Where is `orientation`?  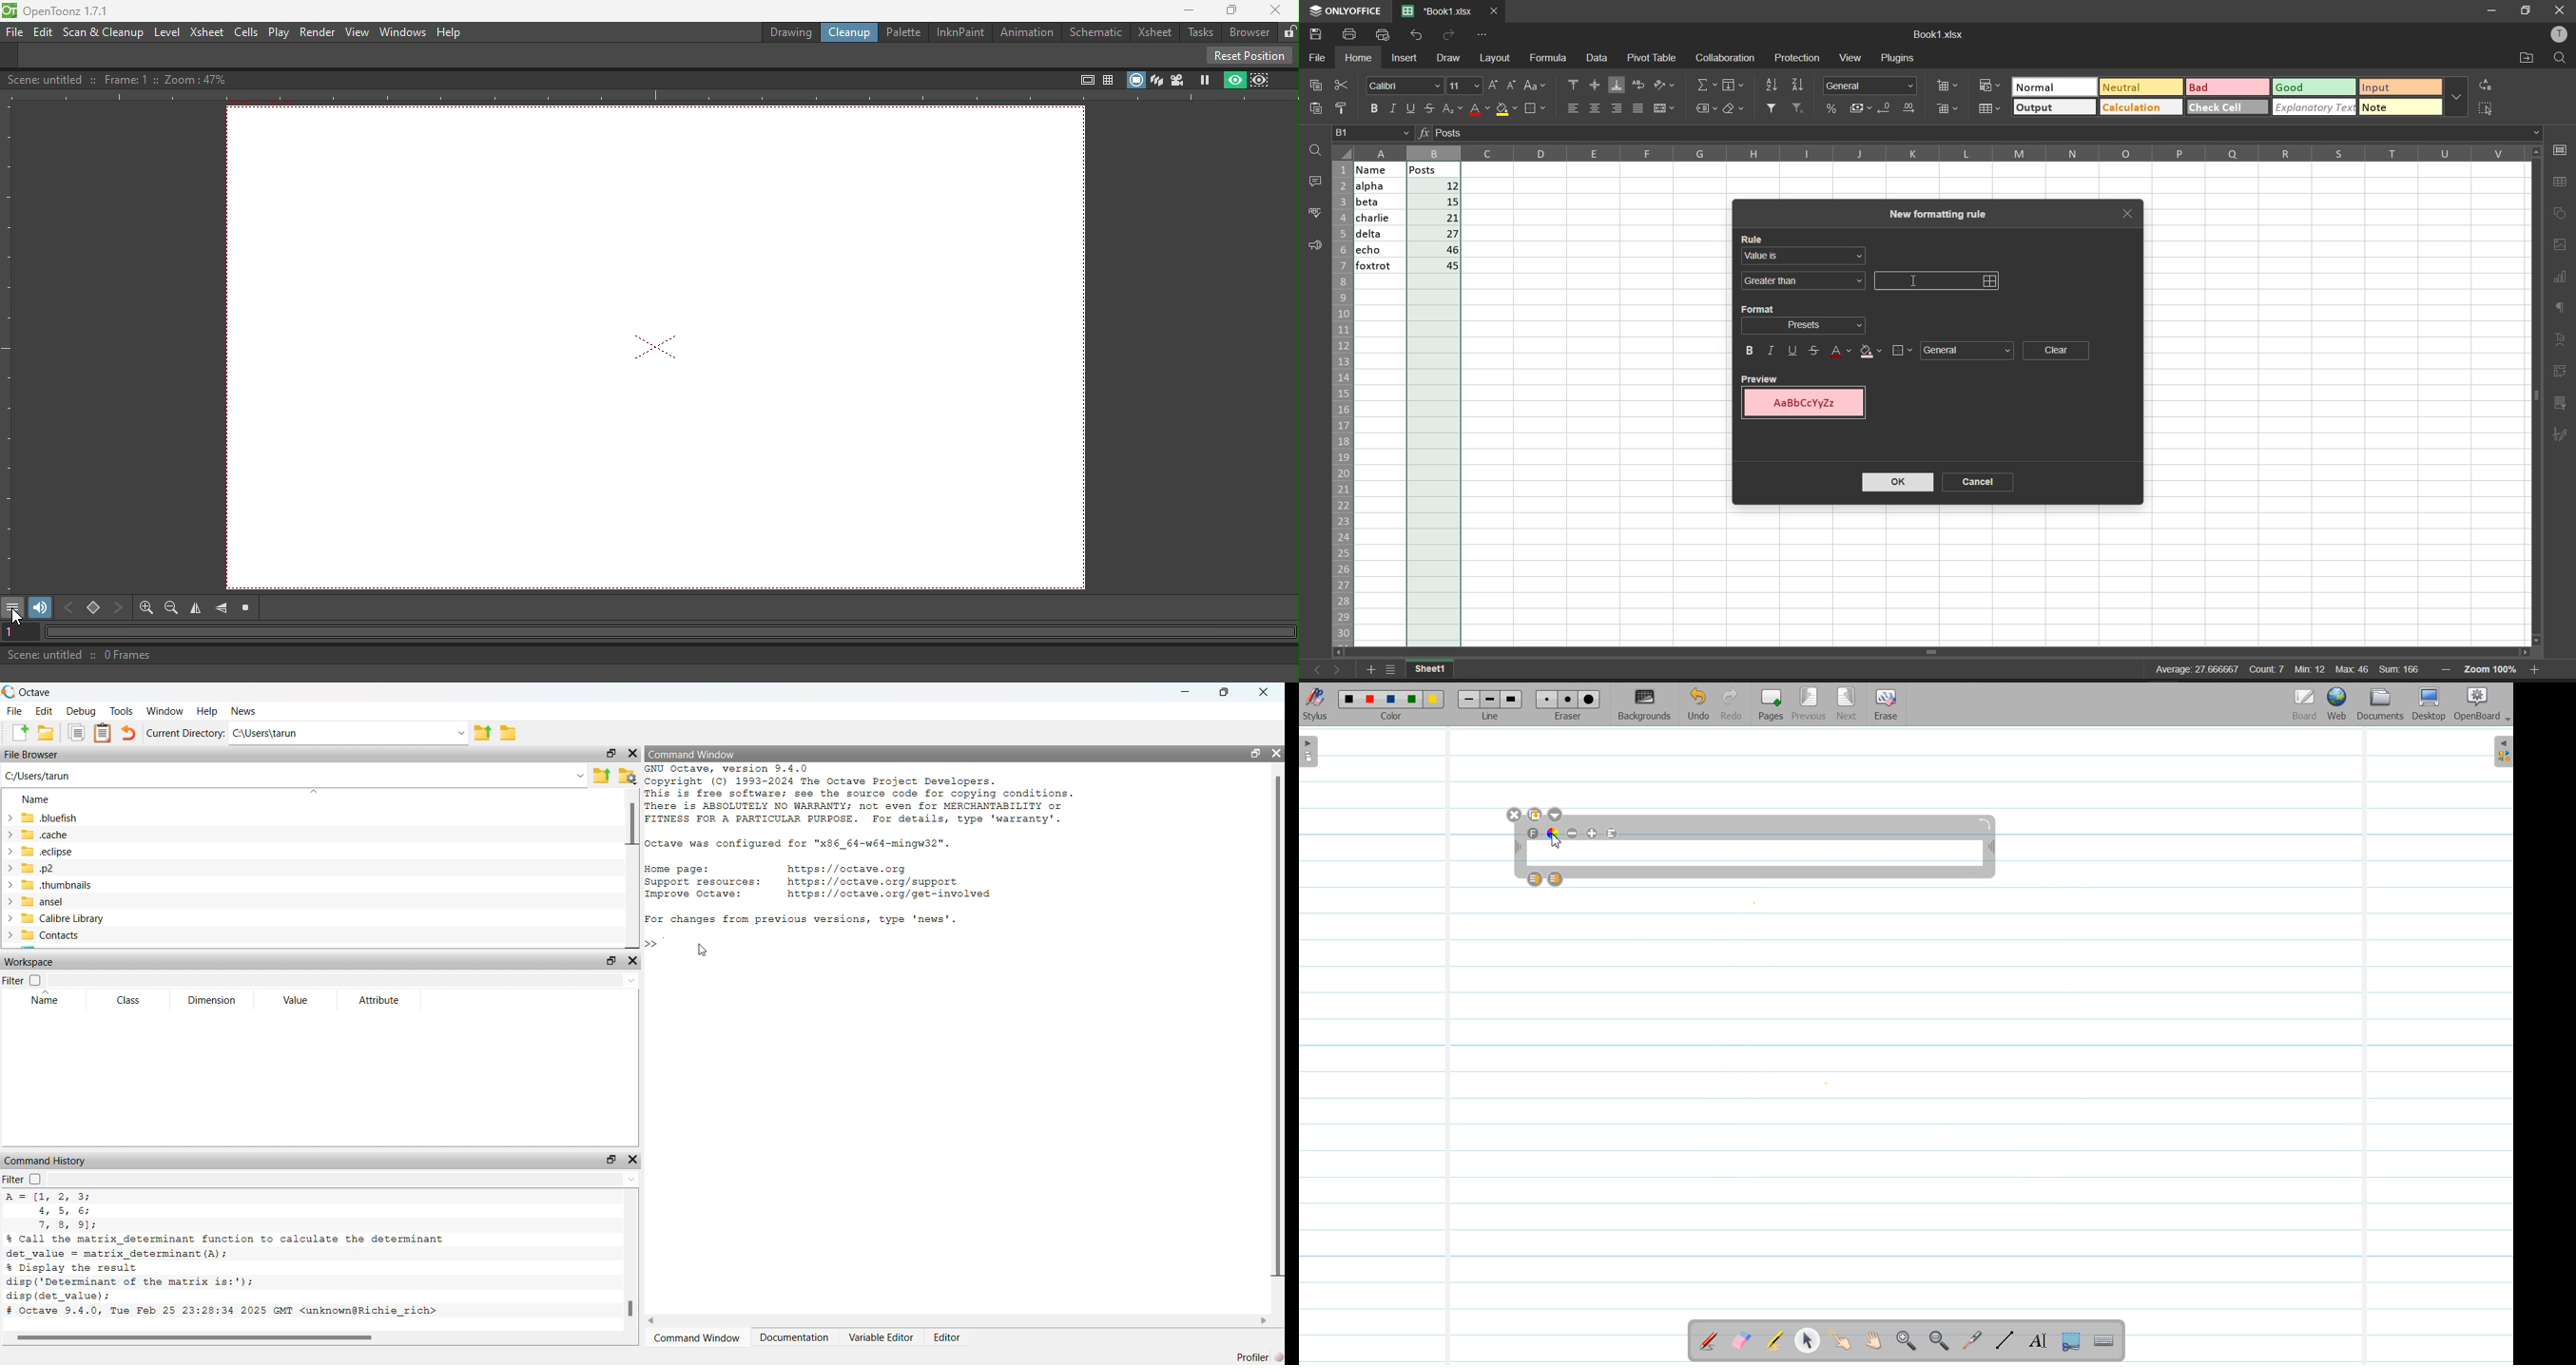 orientation is located at coordinates (1668, 84).